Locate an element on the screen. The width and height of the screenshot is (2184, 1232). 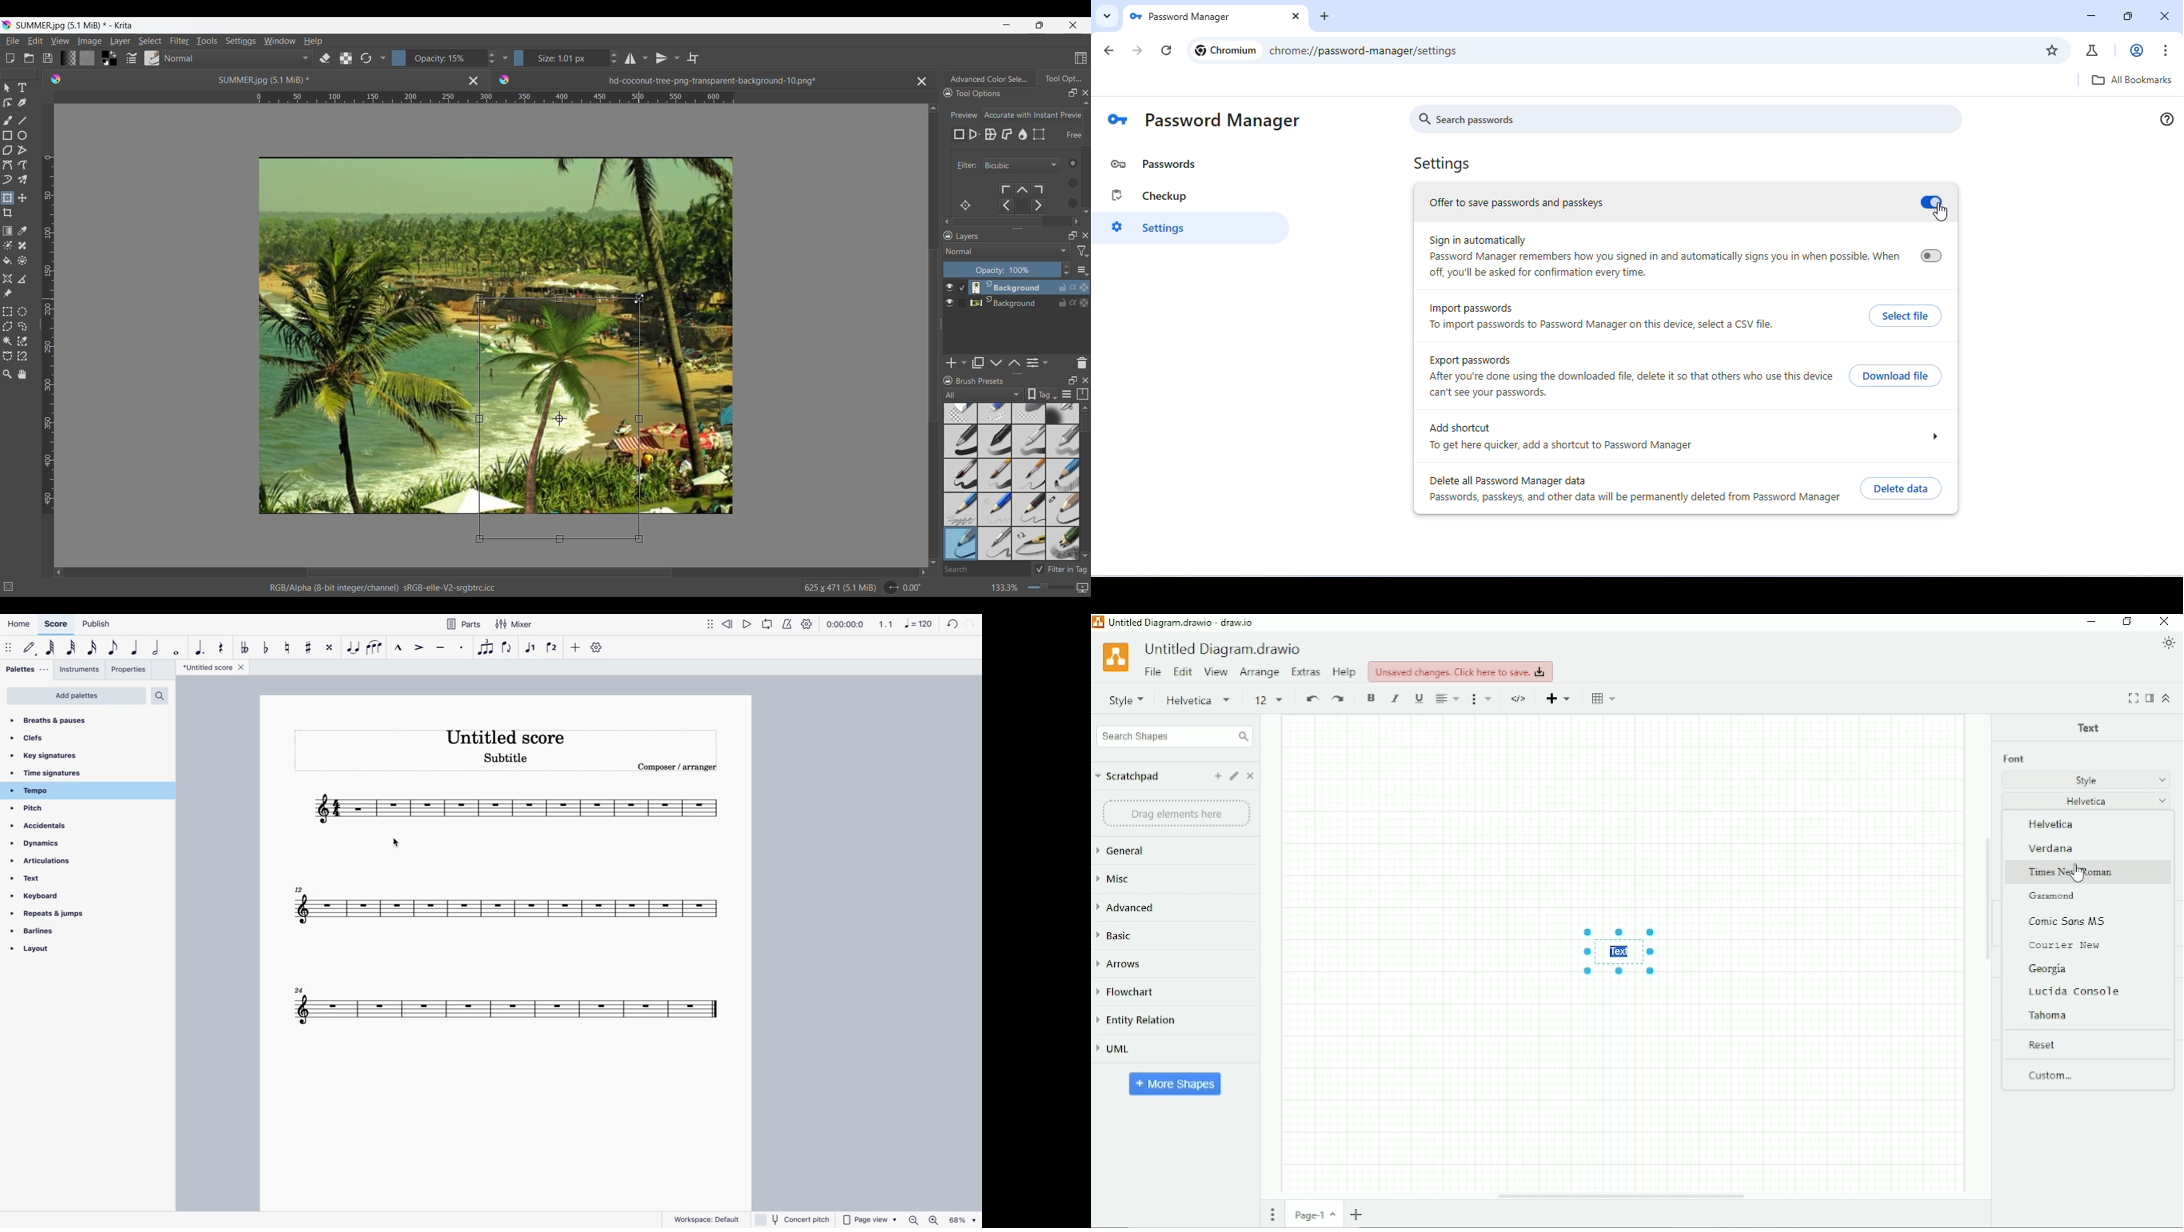
Select shapes is located at coordinates (7, 88).